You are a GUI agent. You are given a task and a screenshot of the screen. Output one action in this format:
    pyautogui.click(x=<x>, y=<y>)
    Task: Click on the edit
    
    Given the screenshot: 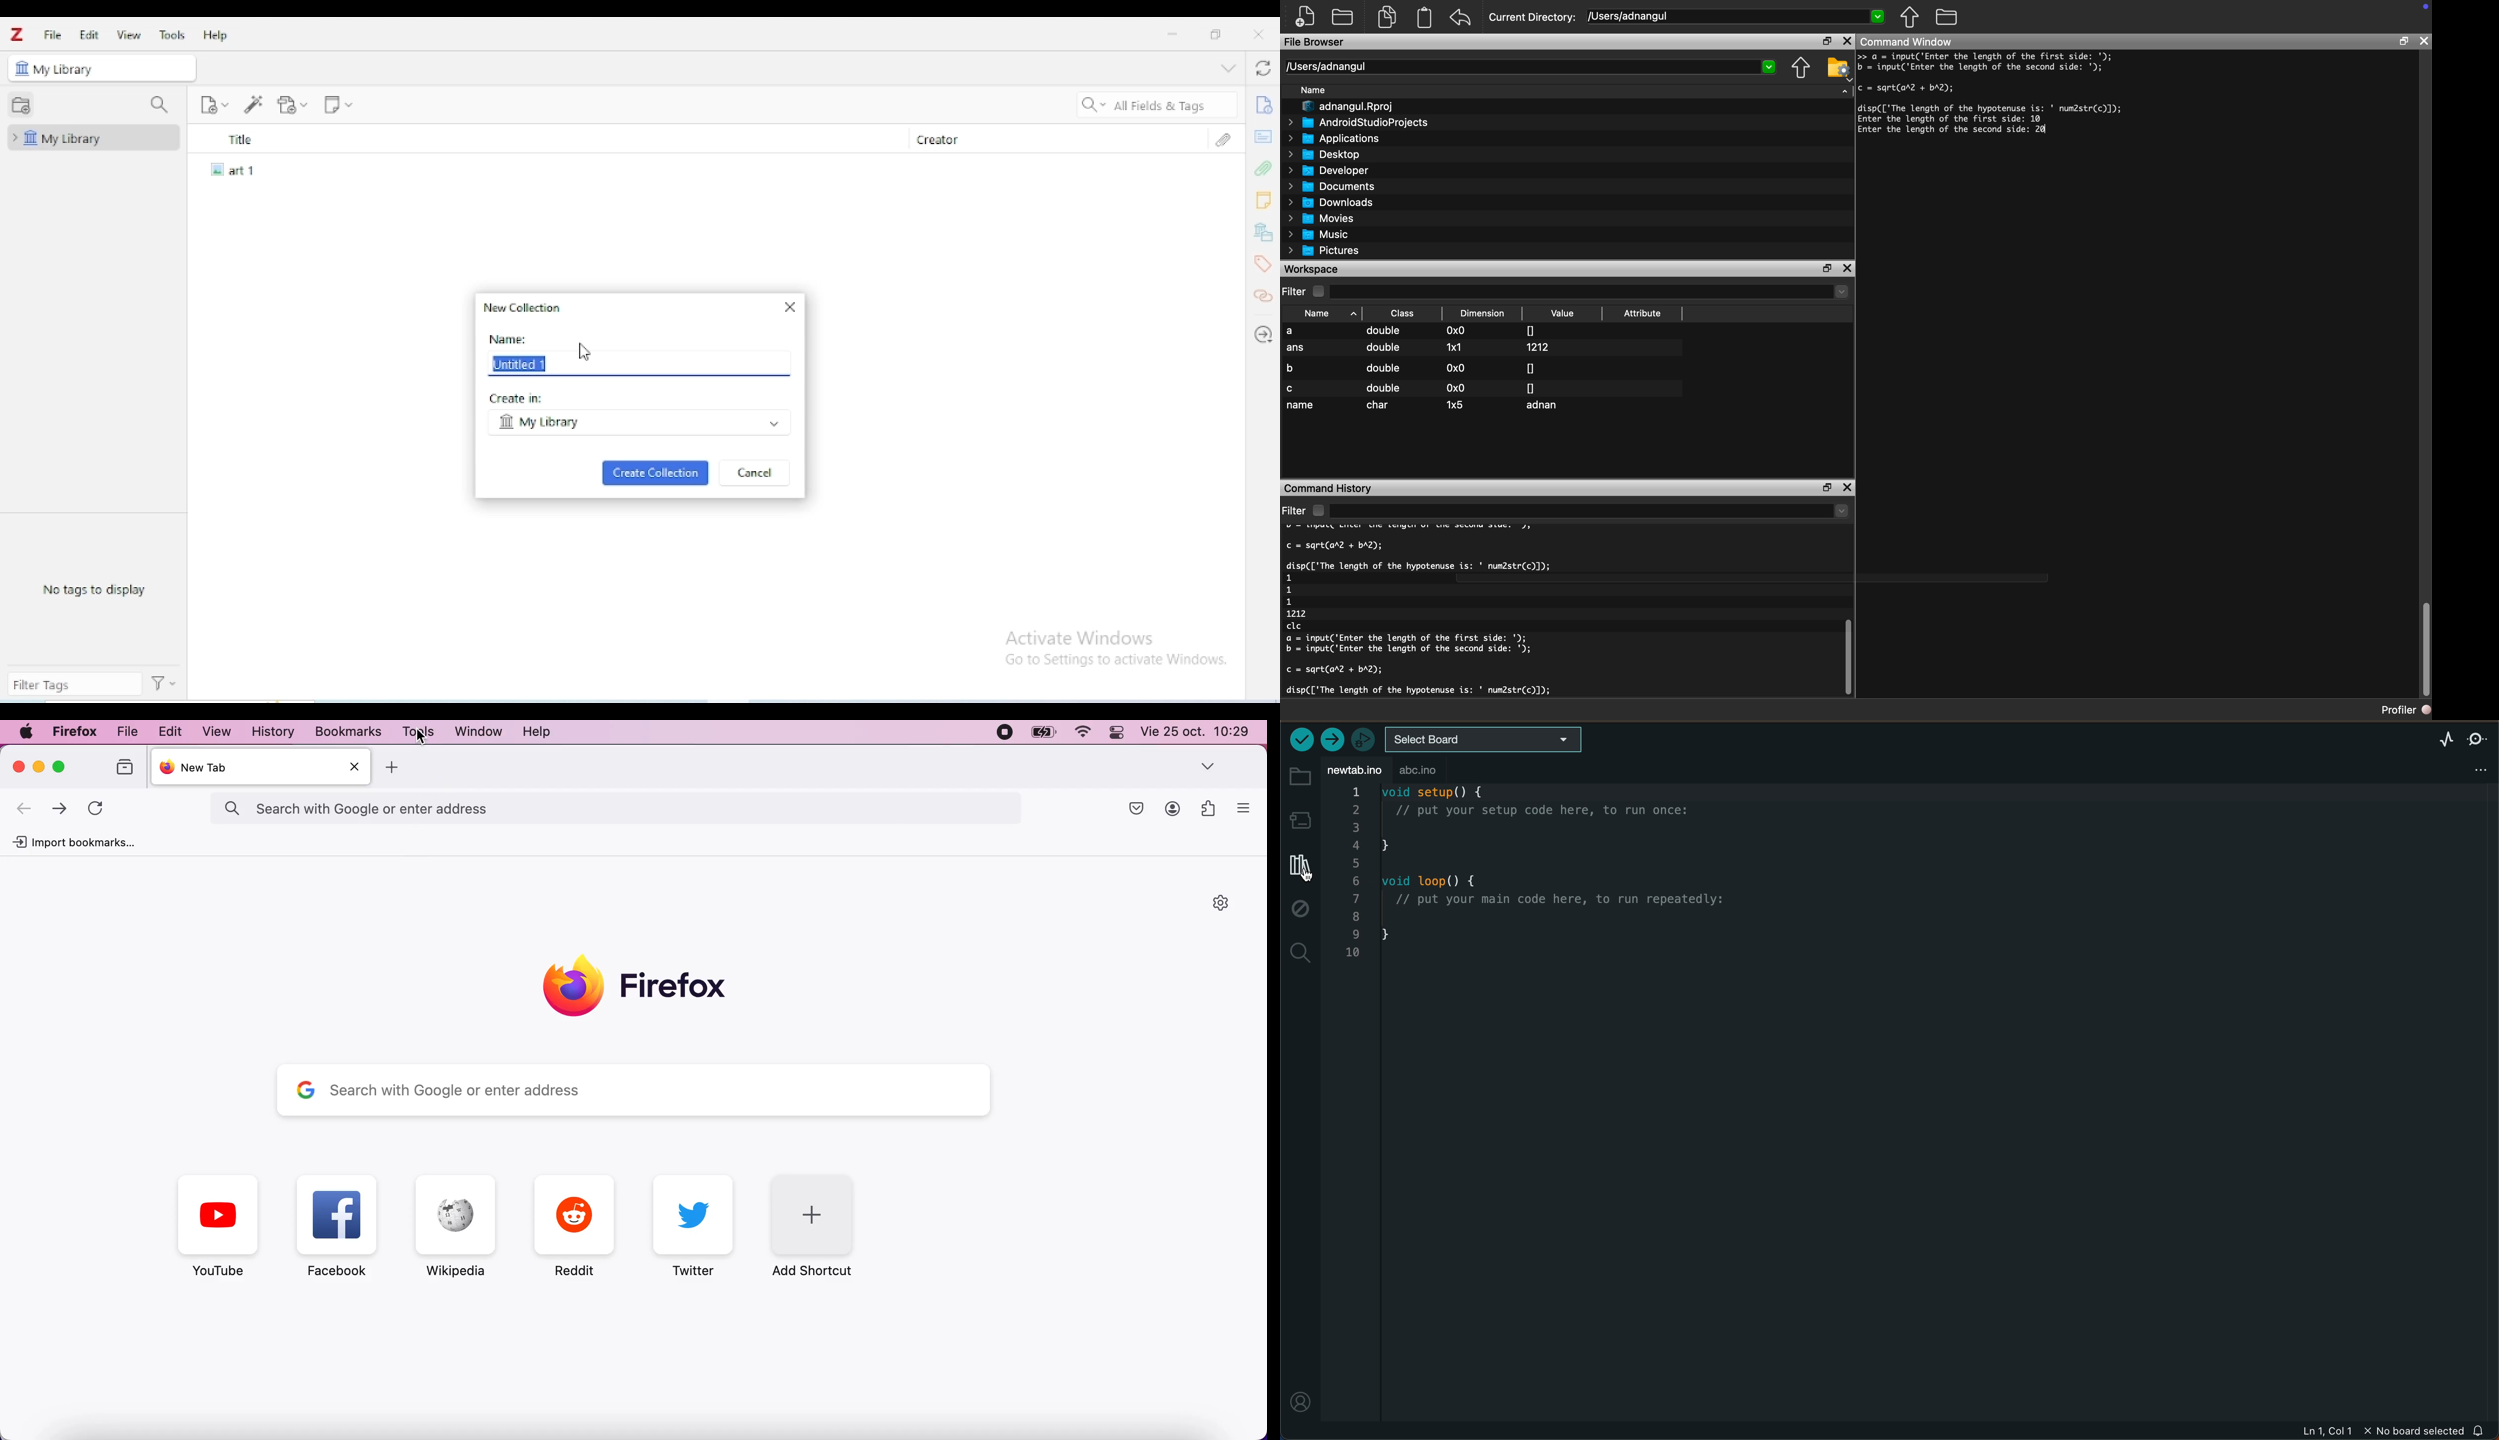 What is the action you would take?
    pyautogui.click(x=89, y=35)
    